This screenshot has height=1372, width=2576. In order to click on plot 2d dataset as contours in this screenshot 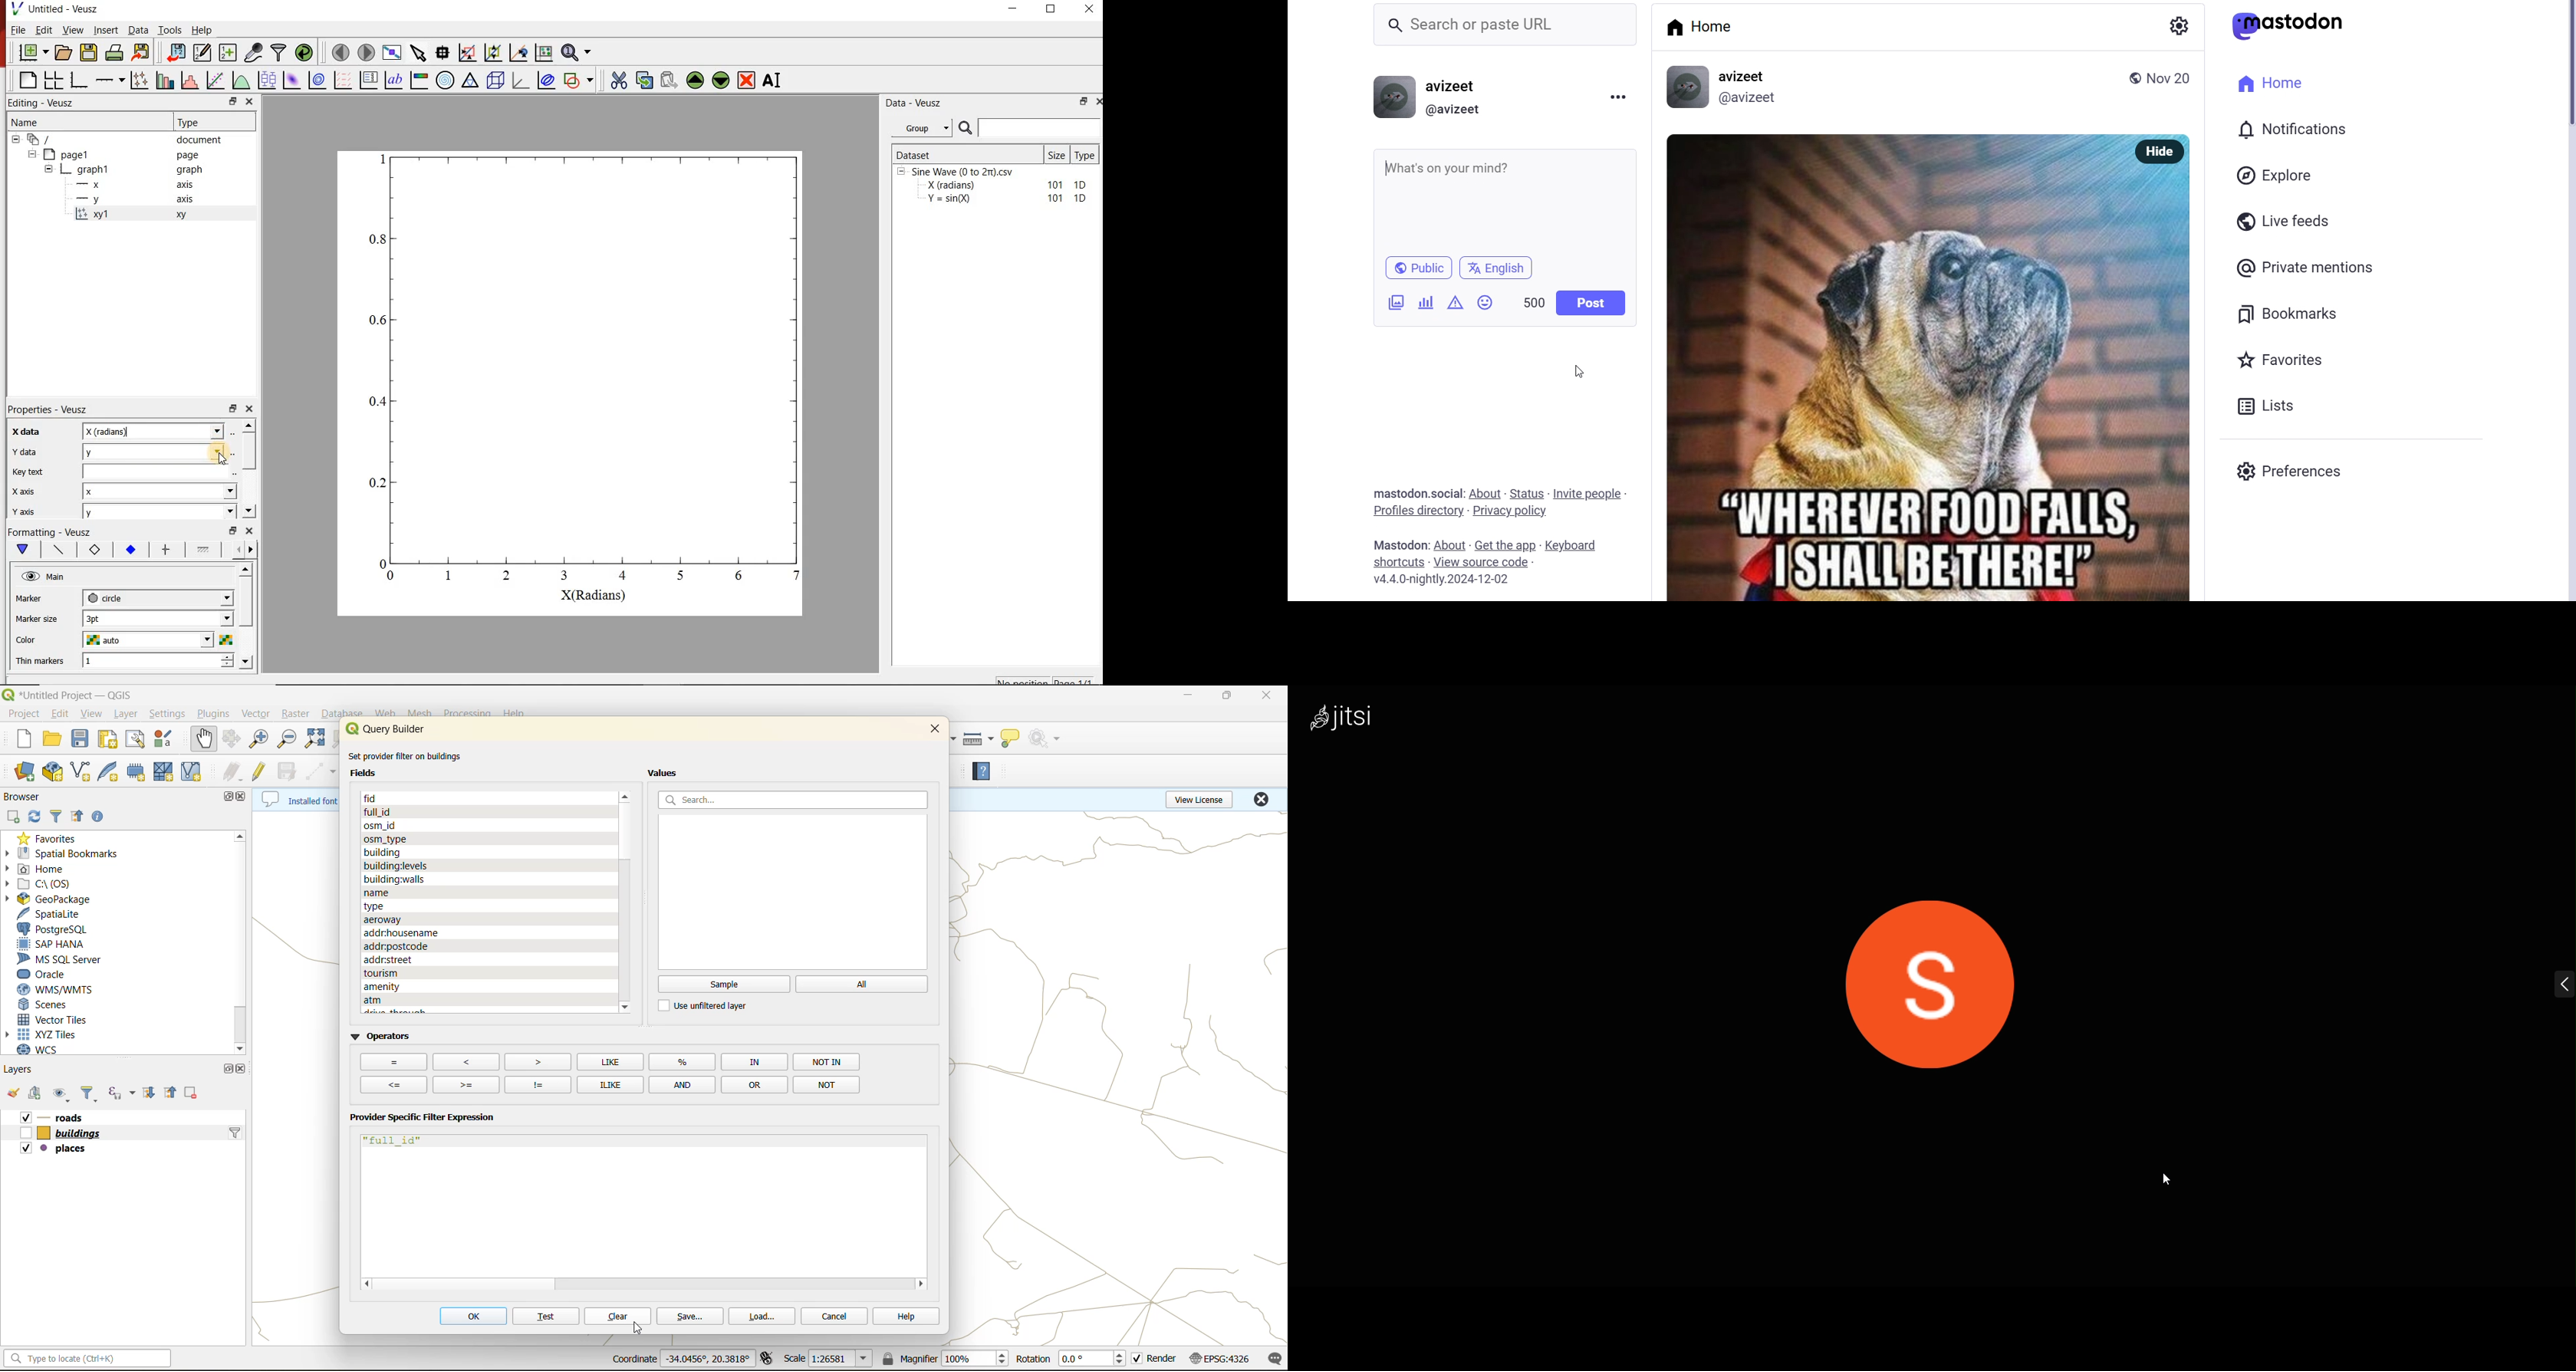, I will do `click(317, 80)`.